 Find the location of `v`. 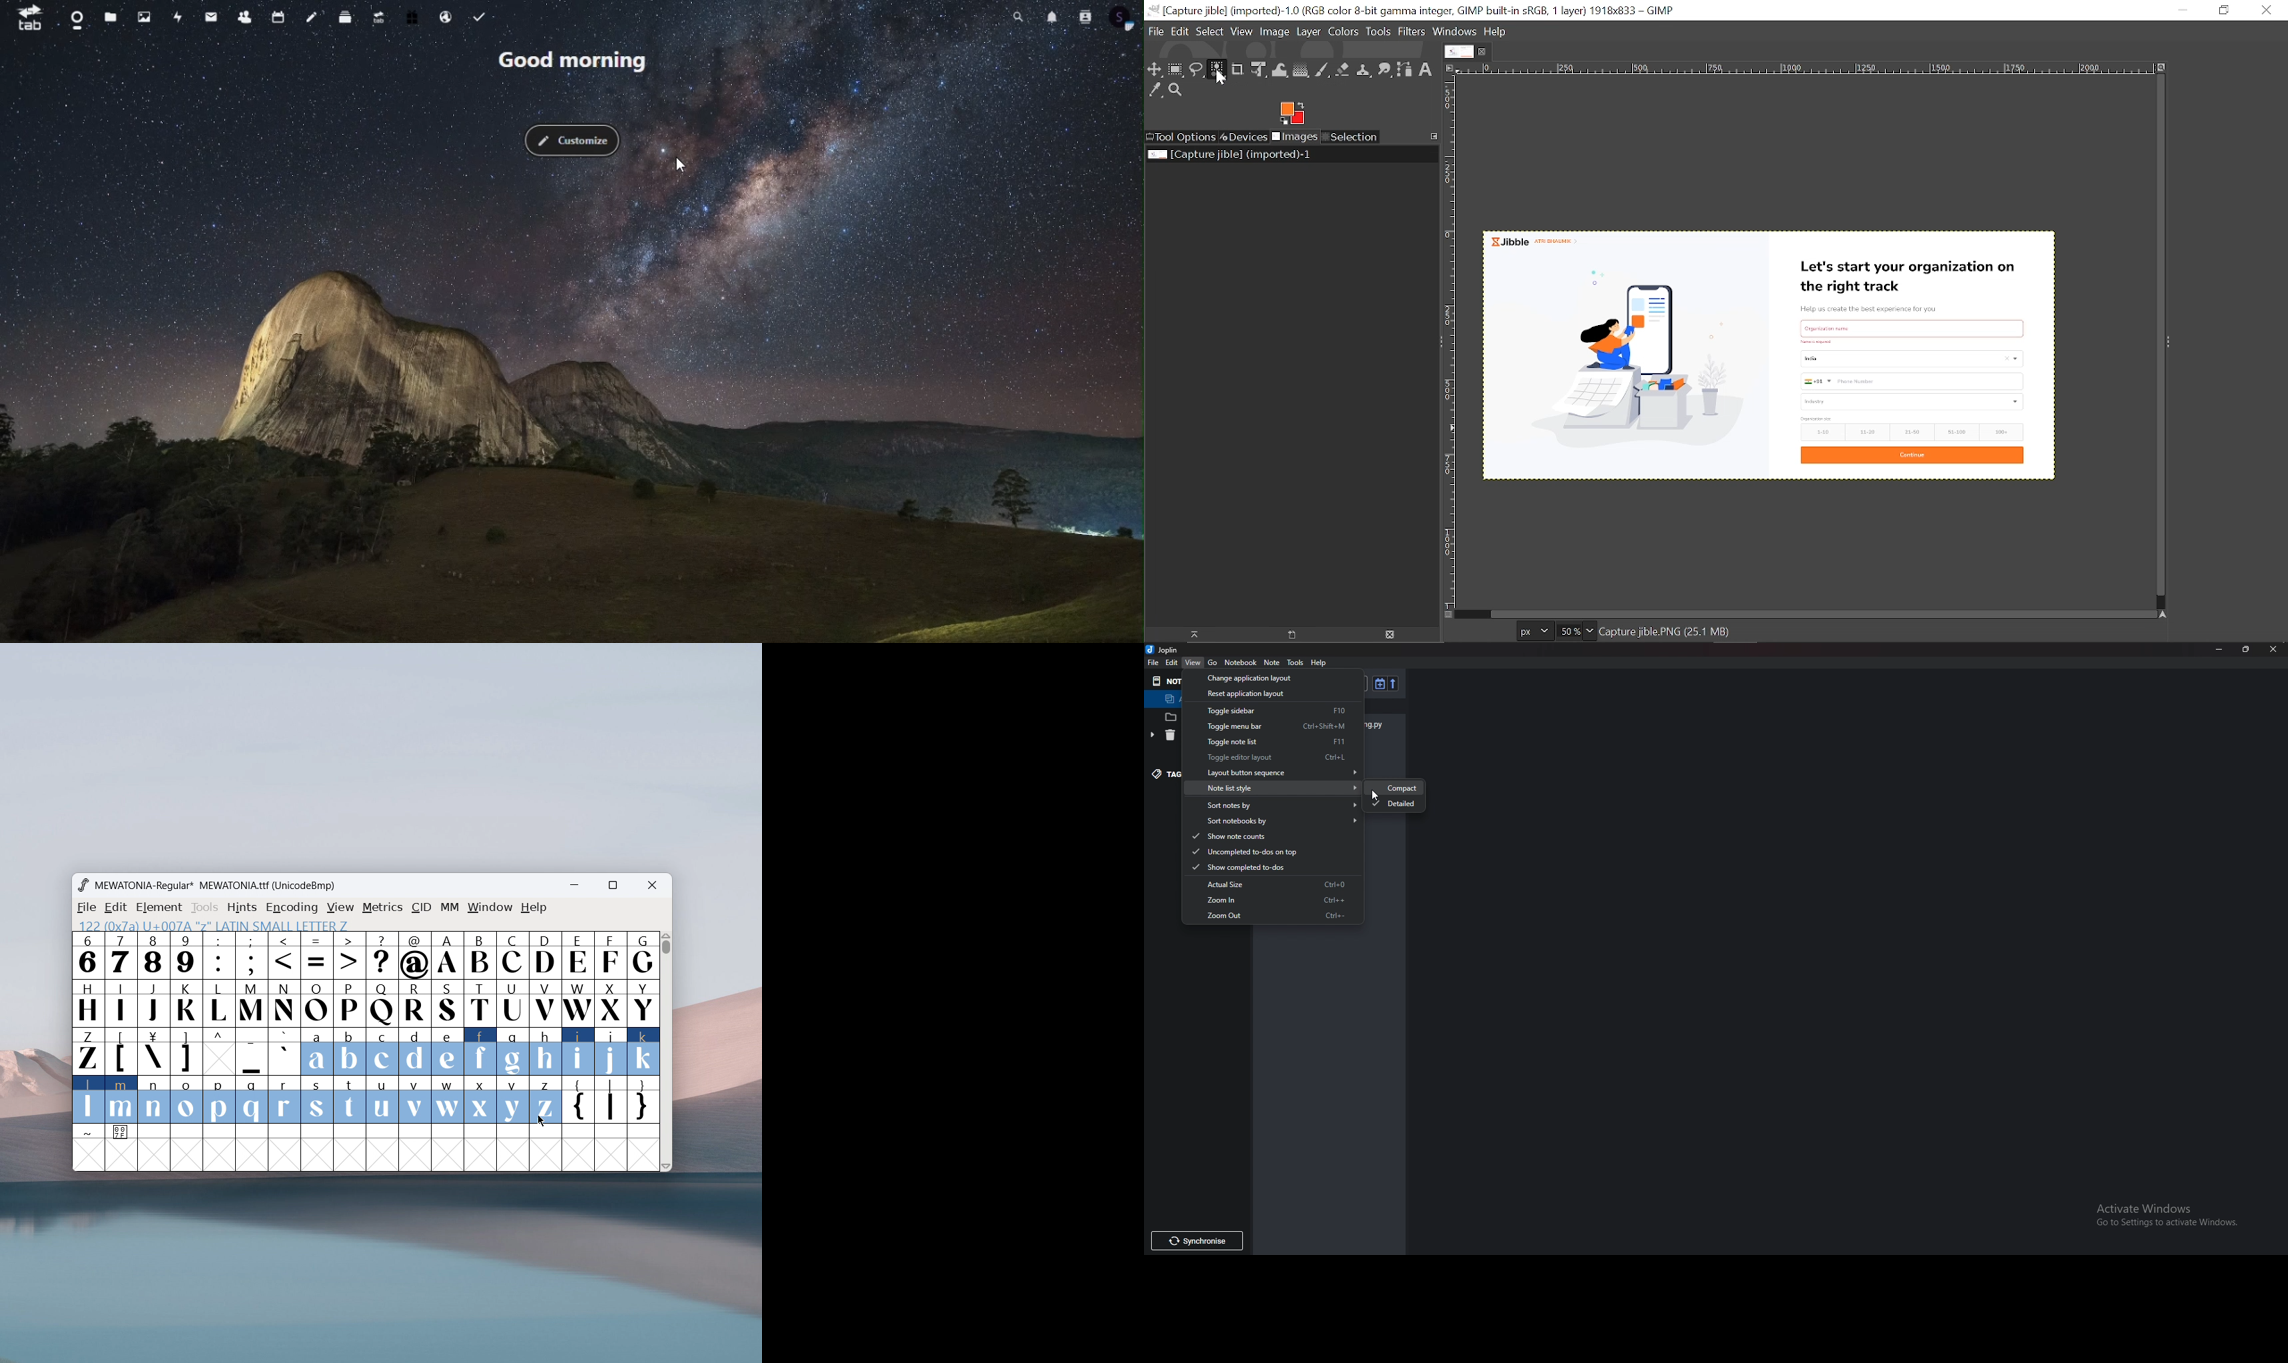

v is located at coordinates (415, 1099).